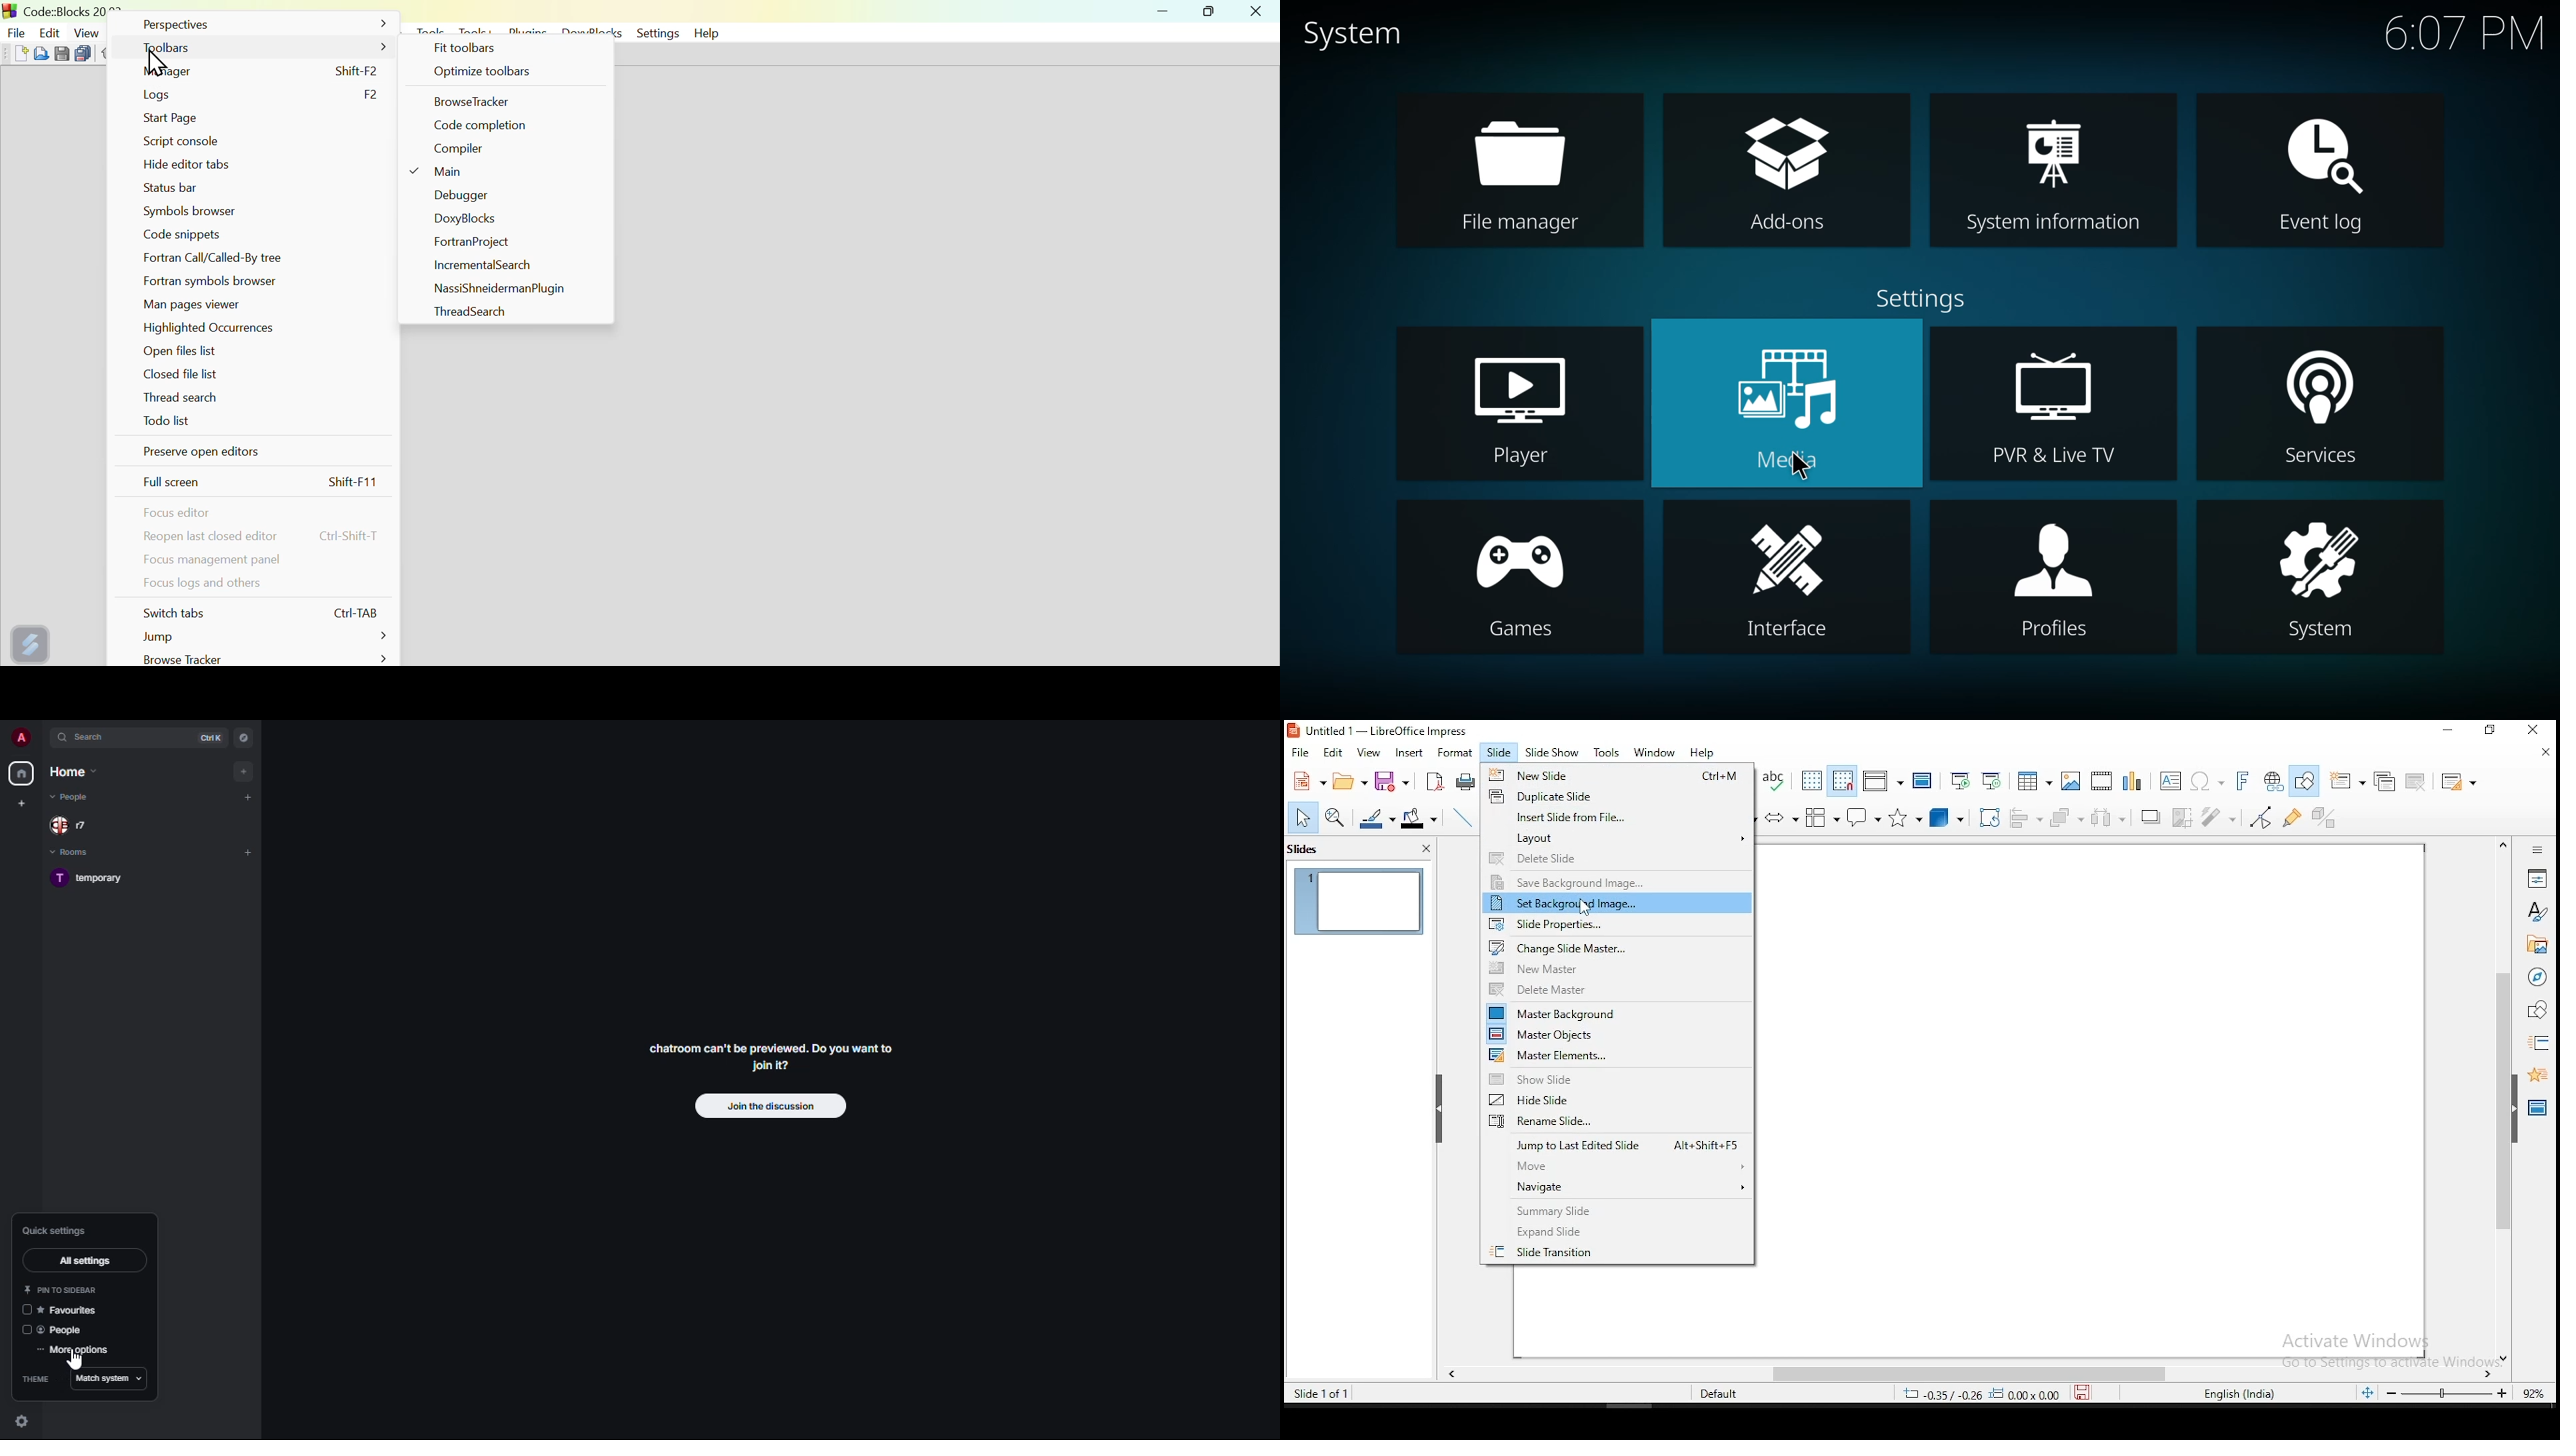 This screenshot has width=2576, height=1456. I want to click on cursor, so click(74, 1362).